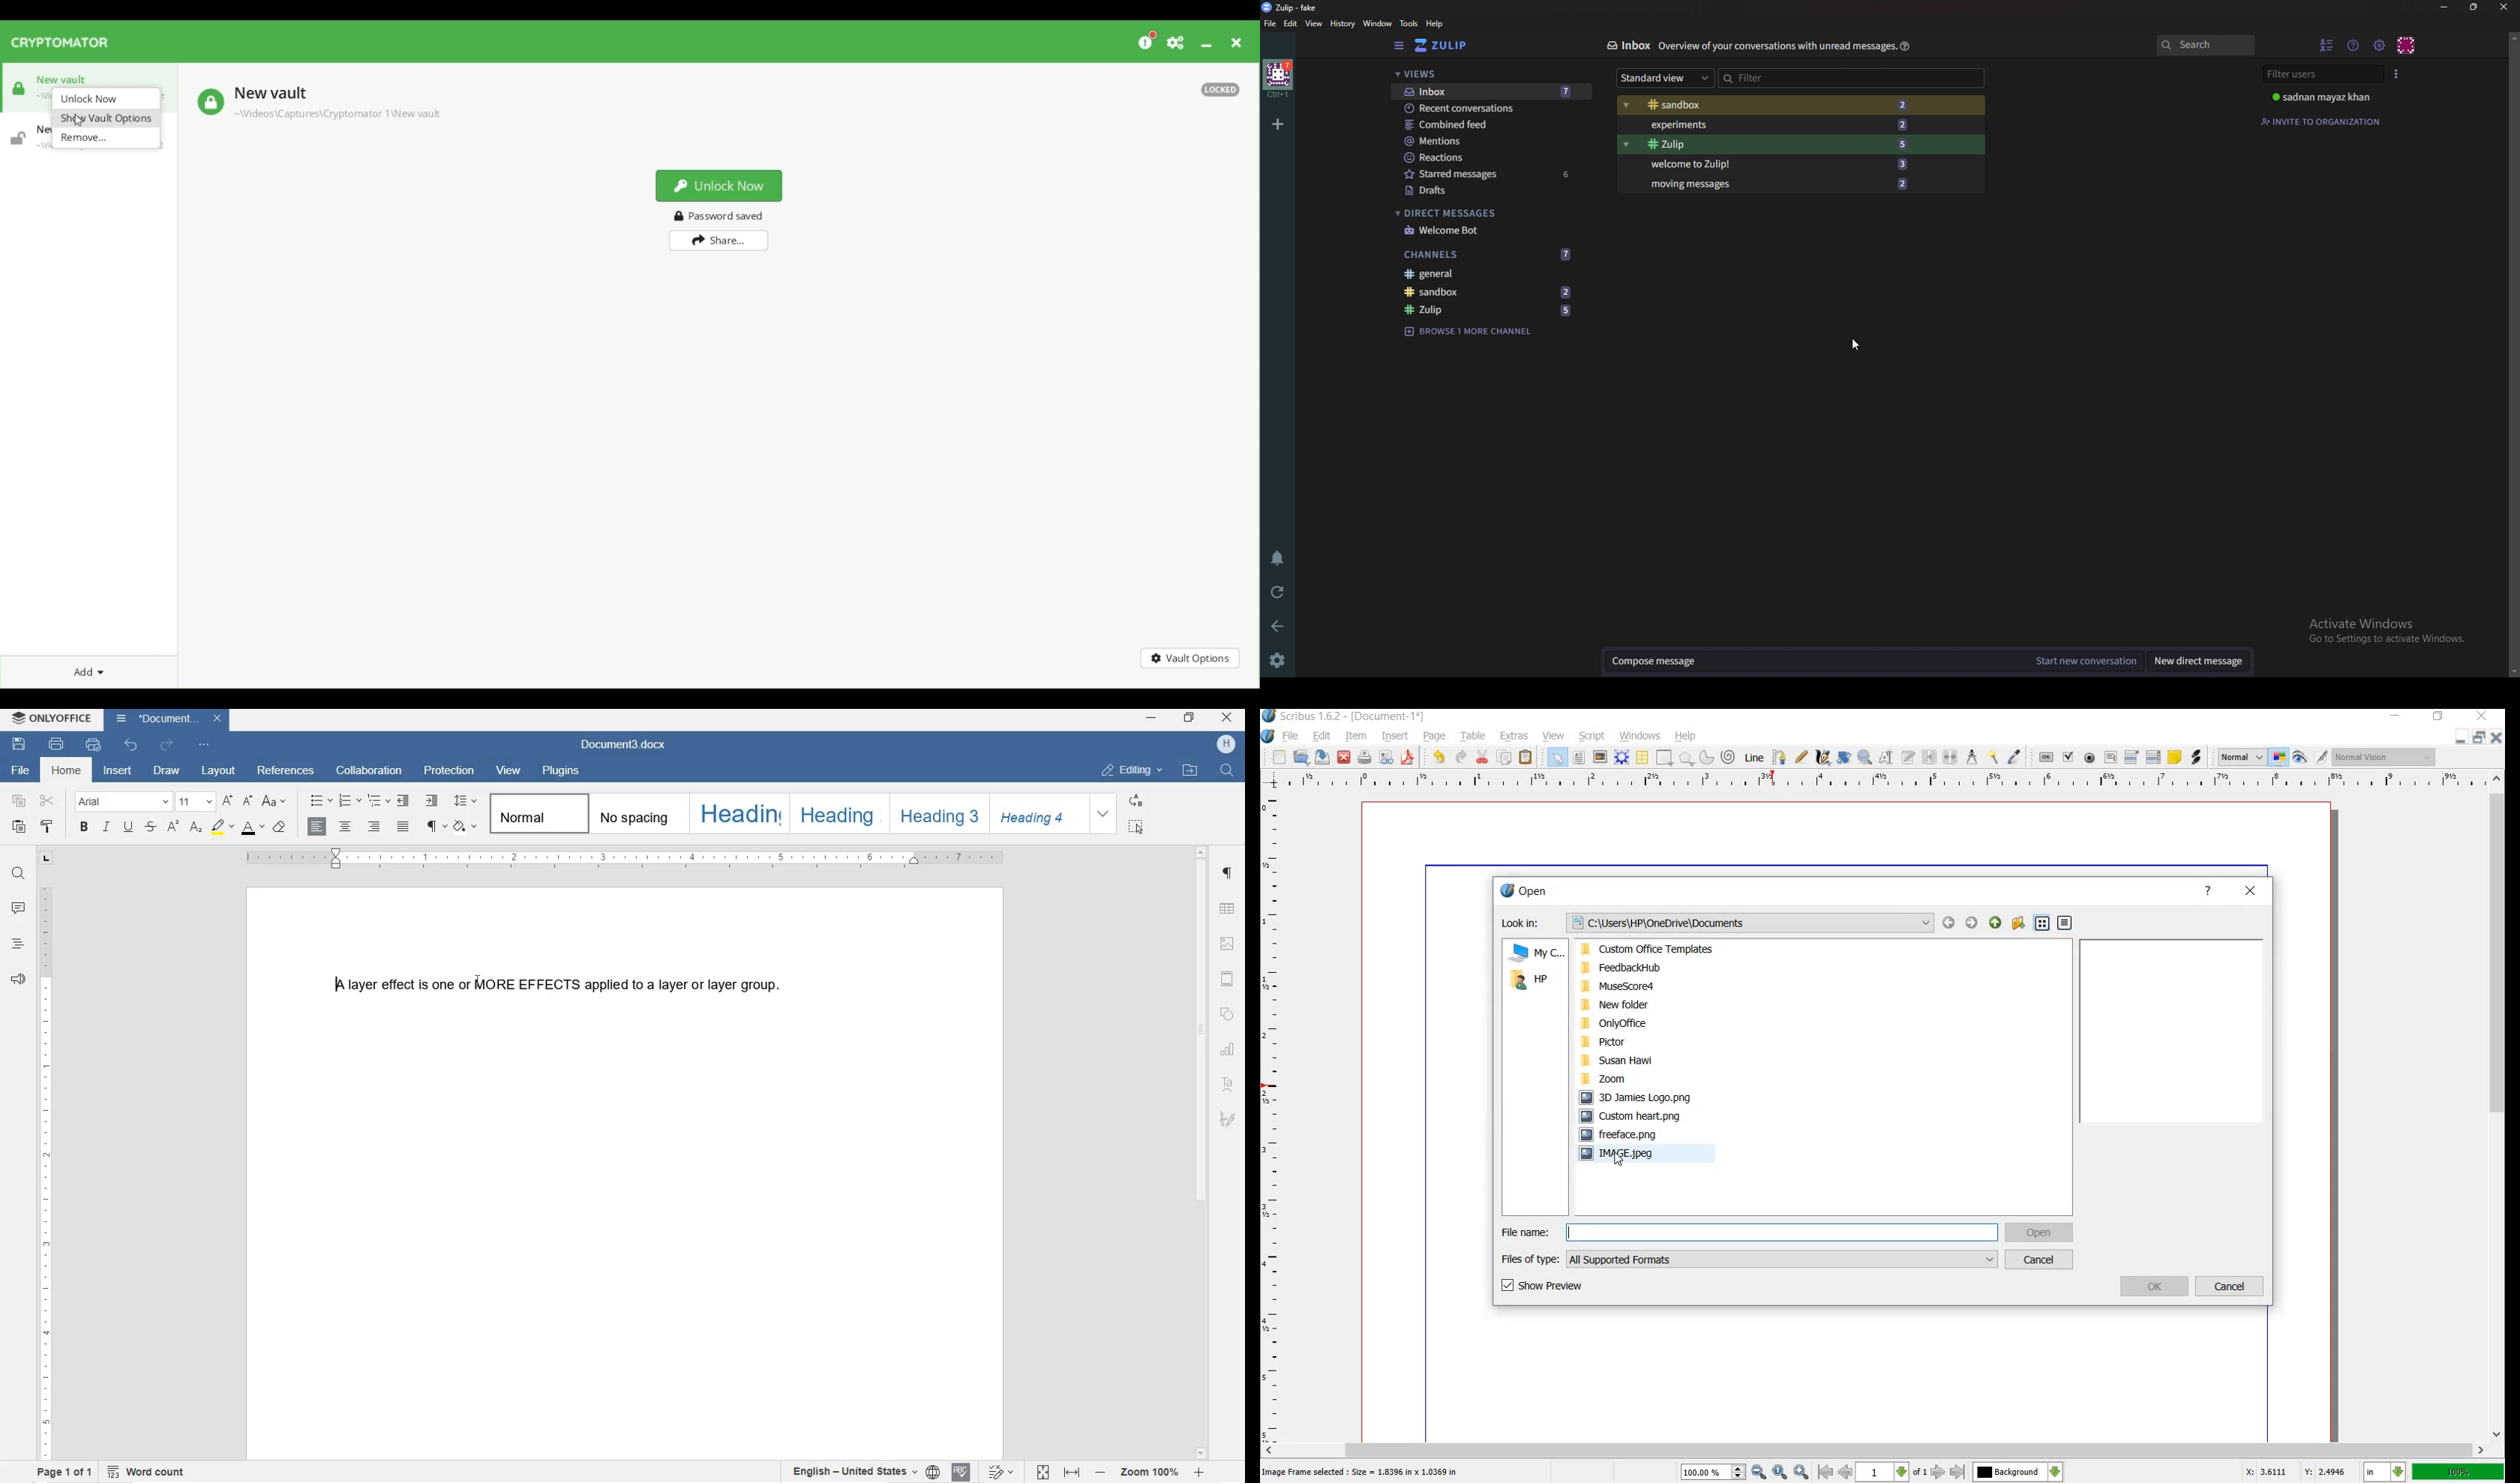  What do you see at coordinates (1492, 292) in the screenshot?
I see `sandbox` at bounding box center [1492, 292].